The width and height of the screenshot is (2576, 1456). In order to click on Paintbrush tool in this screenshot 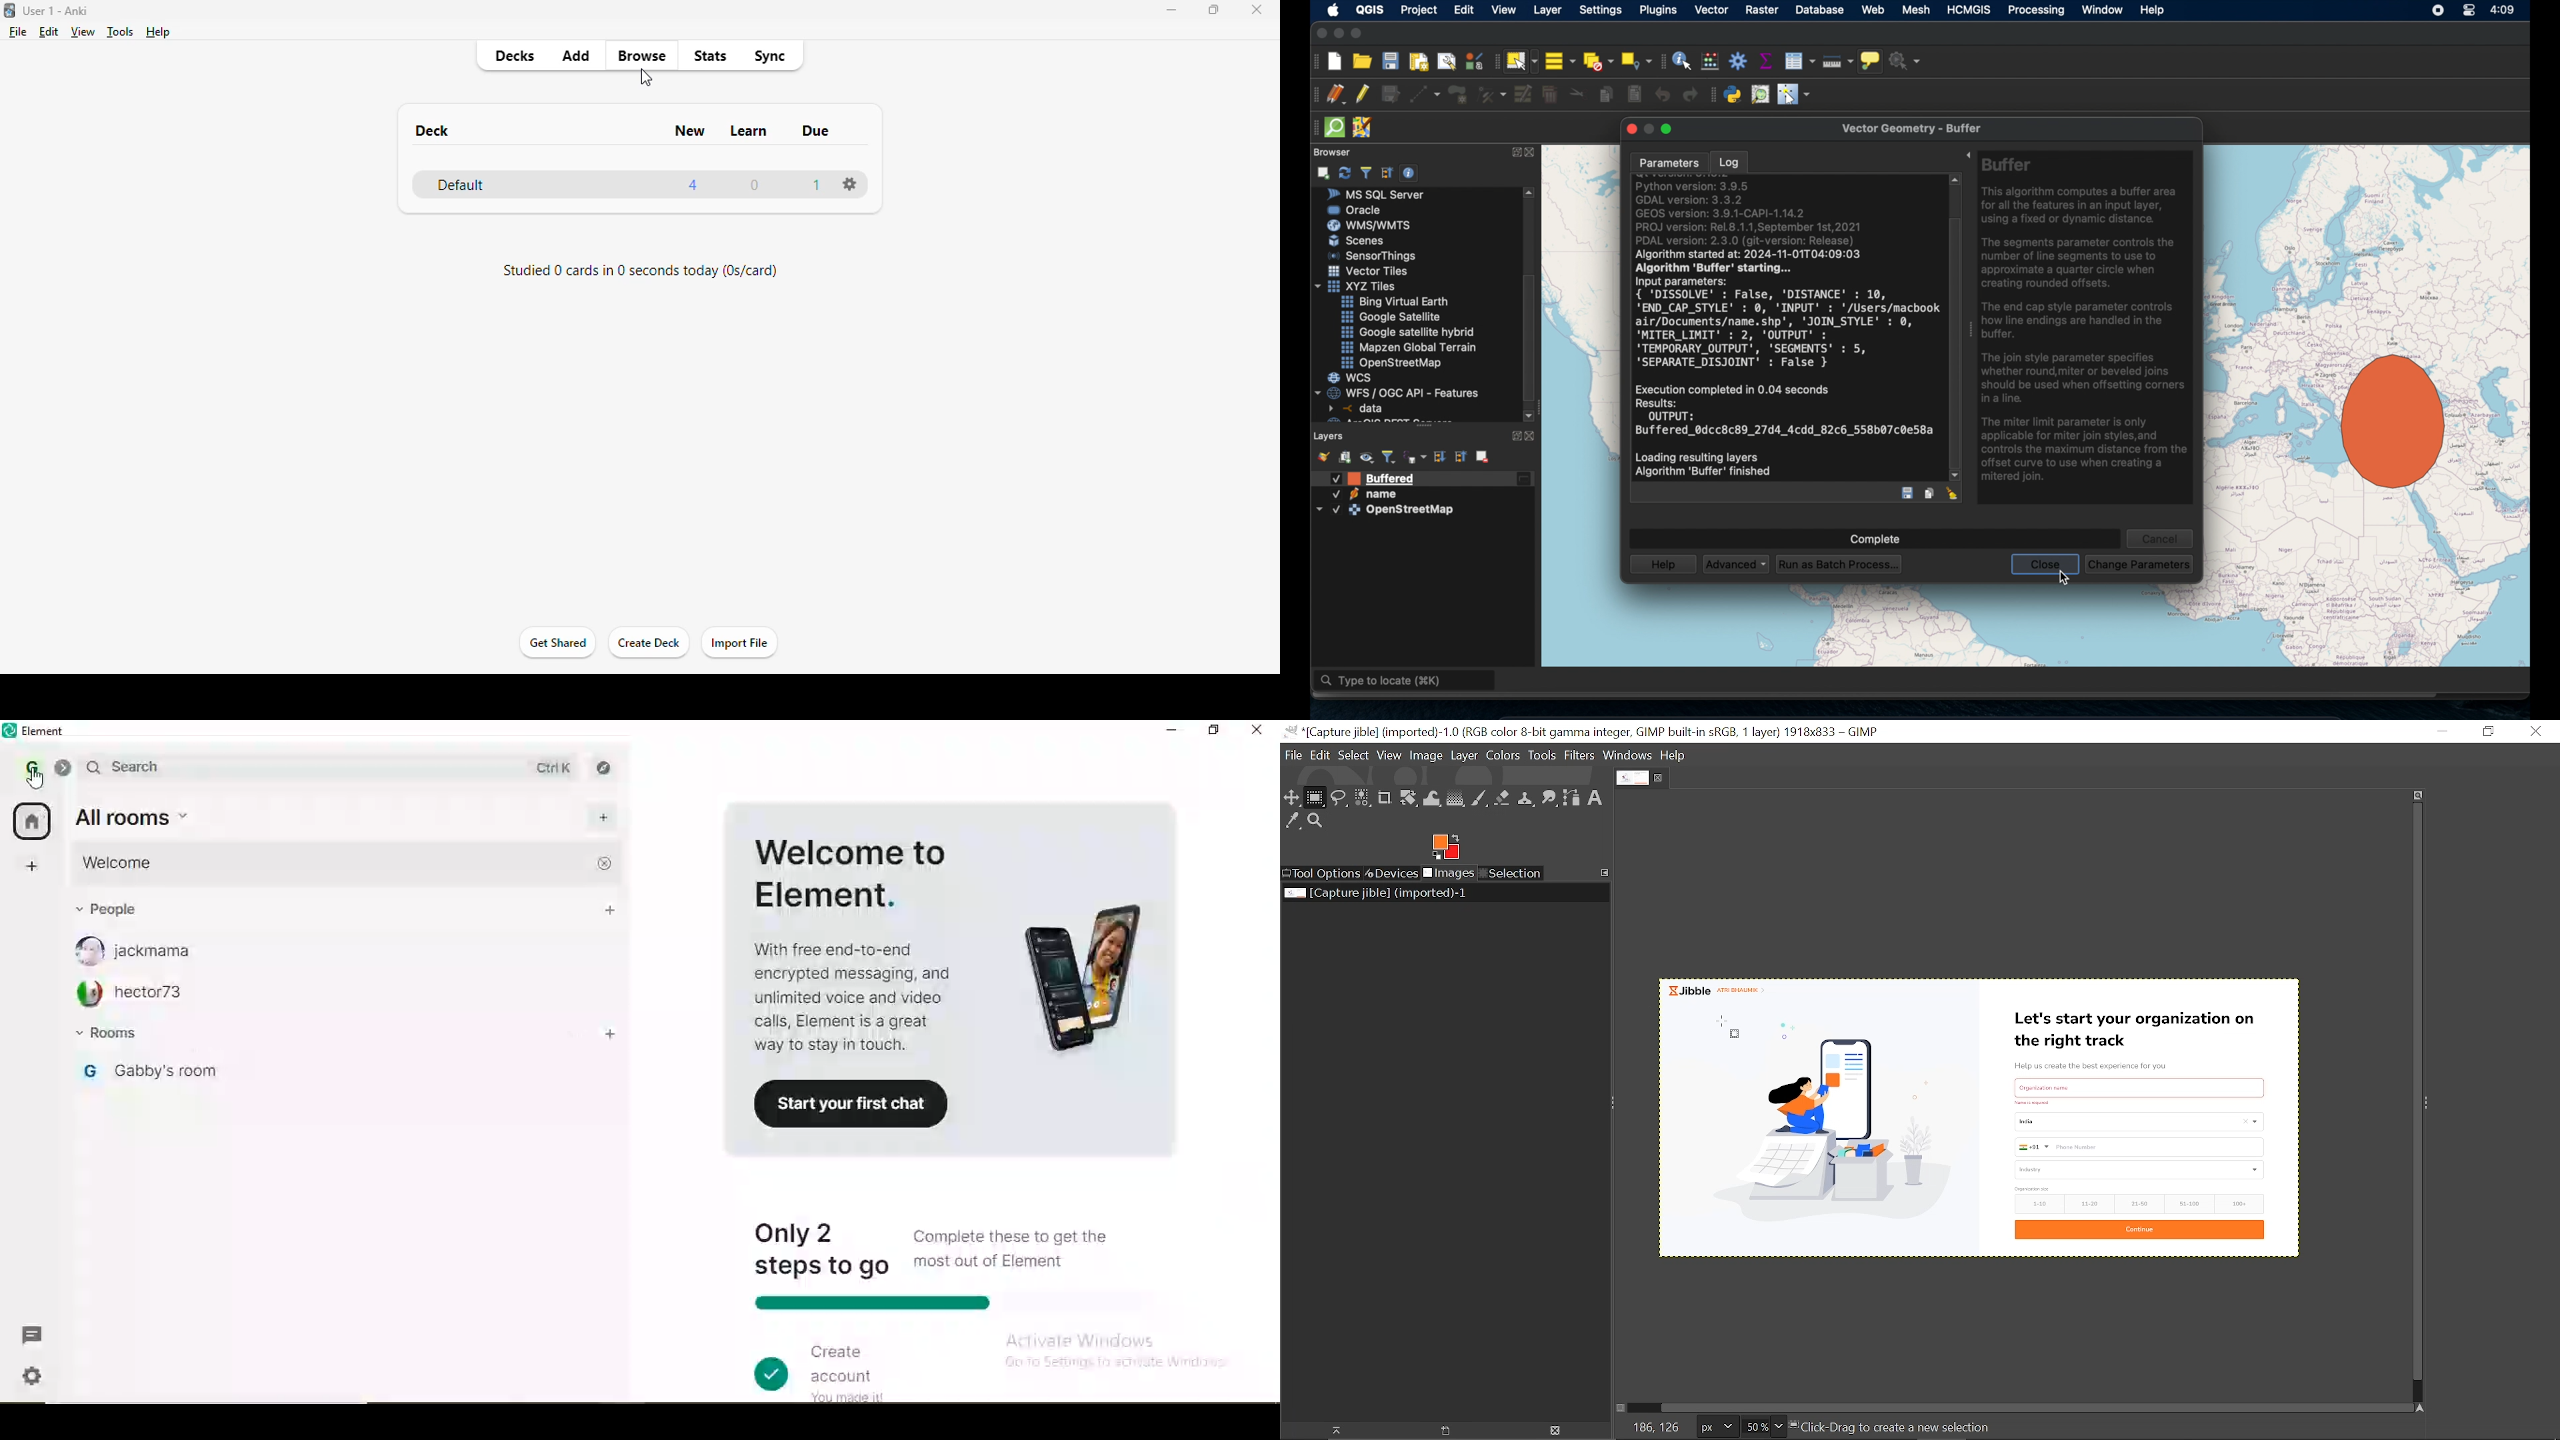, I will do `click(1480, 798)`.